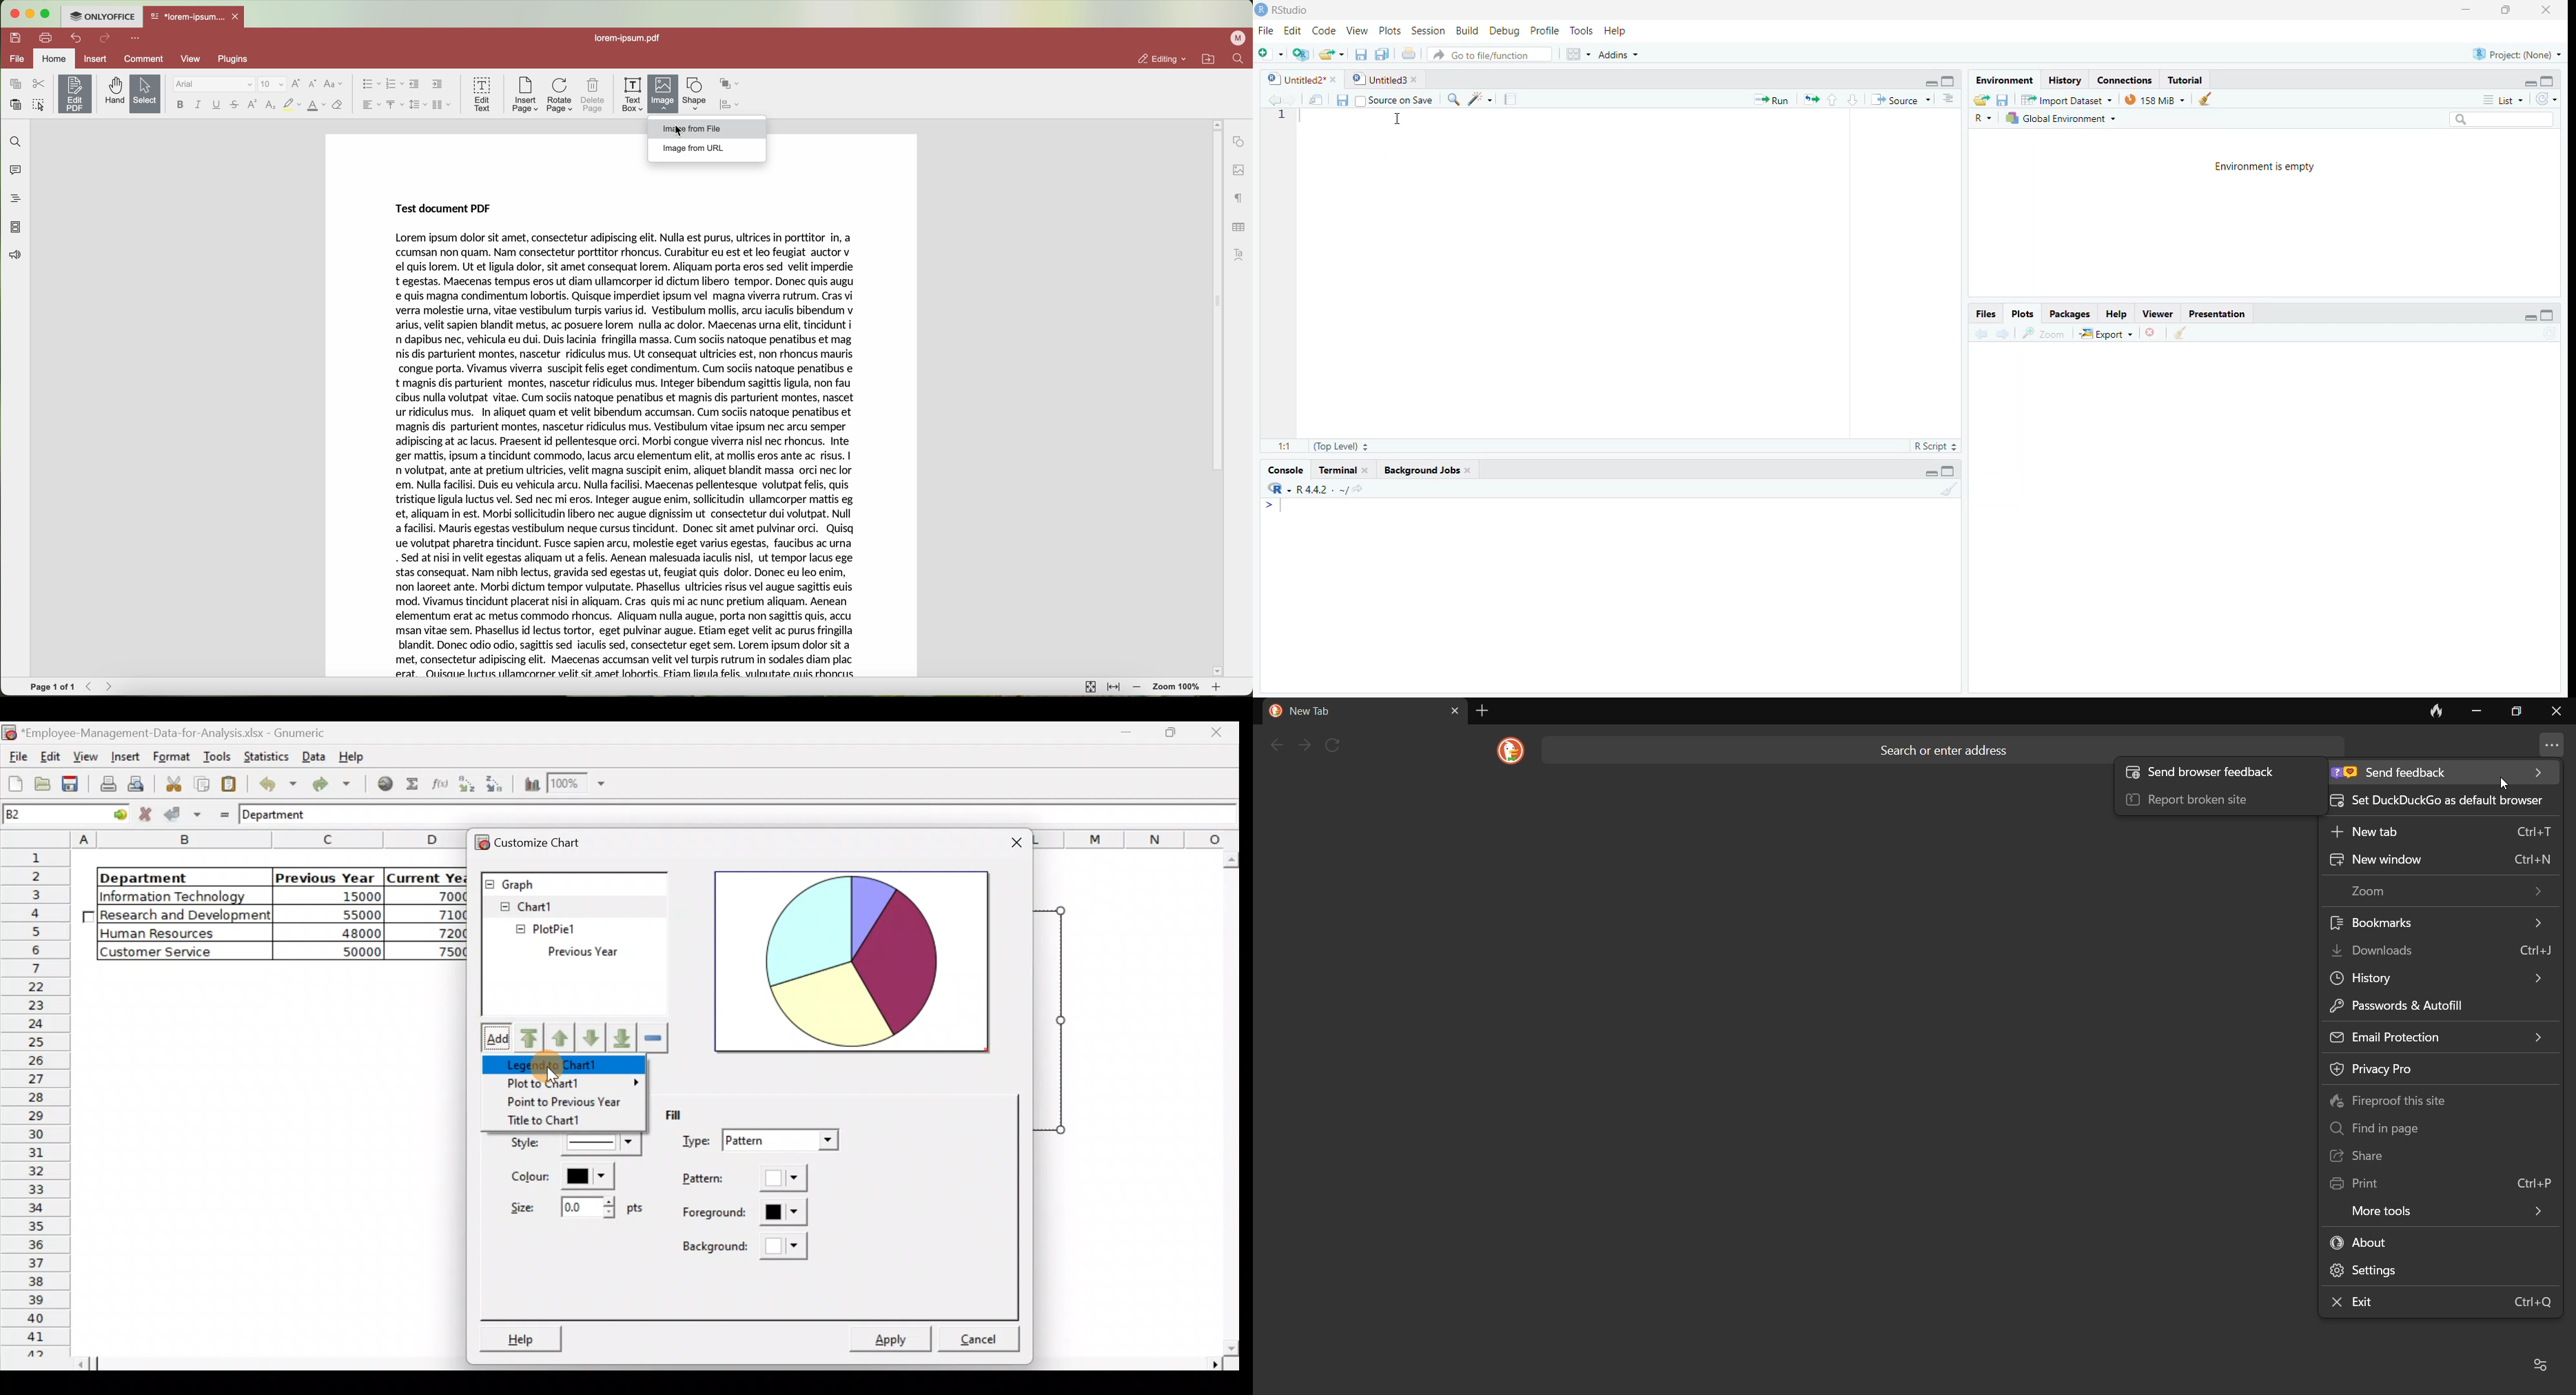 This screenshot has width=2576, height=1400. What do you see at coordinates (1297, 77) in the screenshot?
I see `© | Untitled2* *` at bounding box center [1297, 77].